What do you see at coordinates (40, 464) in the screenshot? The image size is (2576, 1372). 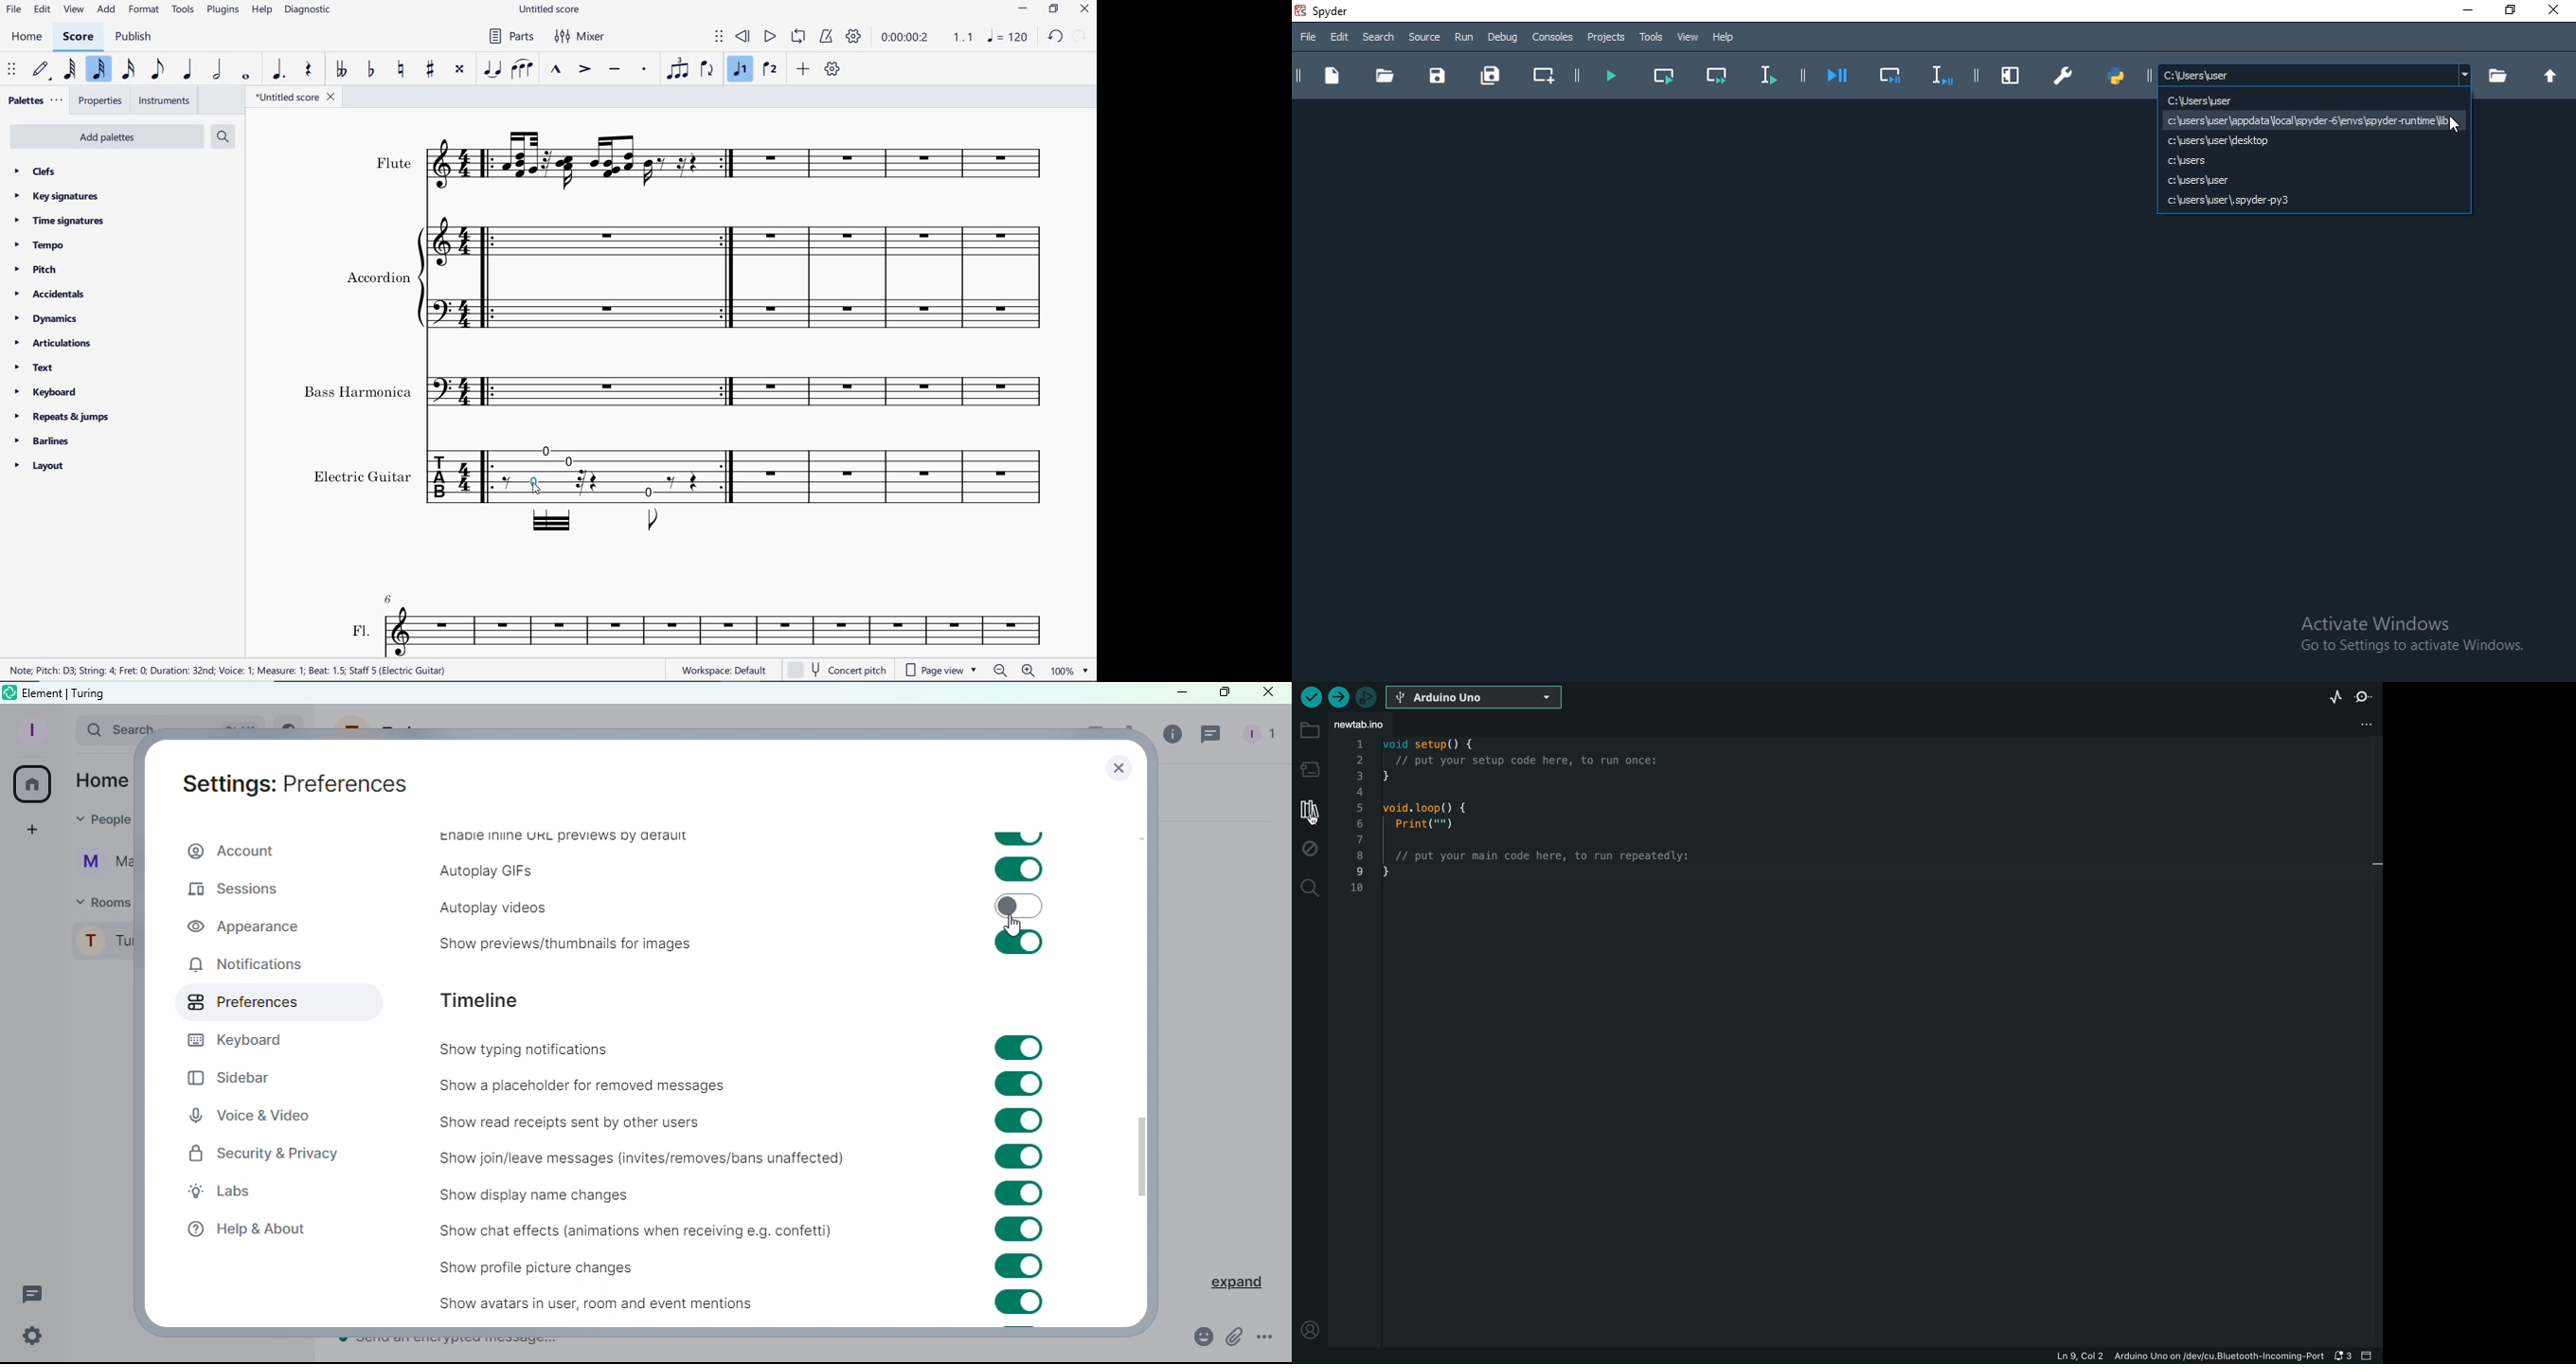 I see `layout` at bounding box center [40, 464].